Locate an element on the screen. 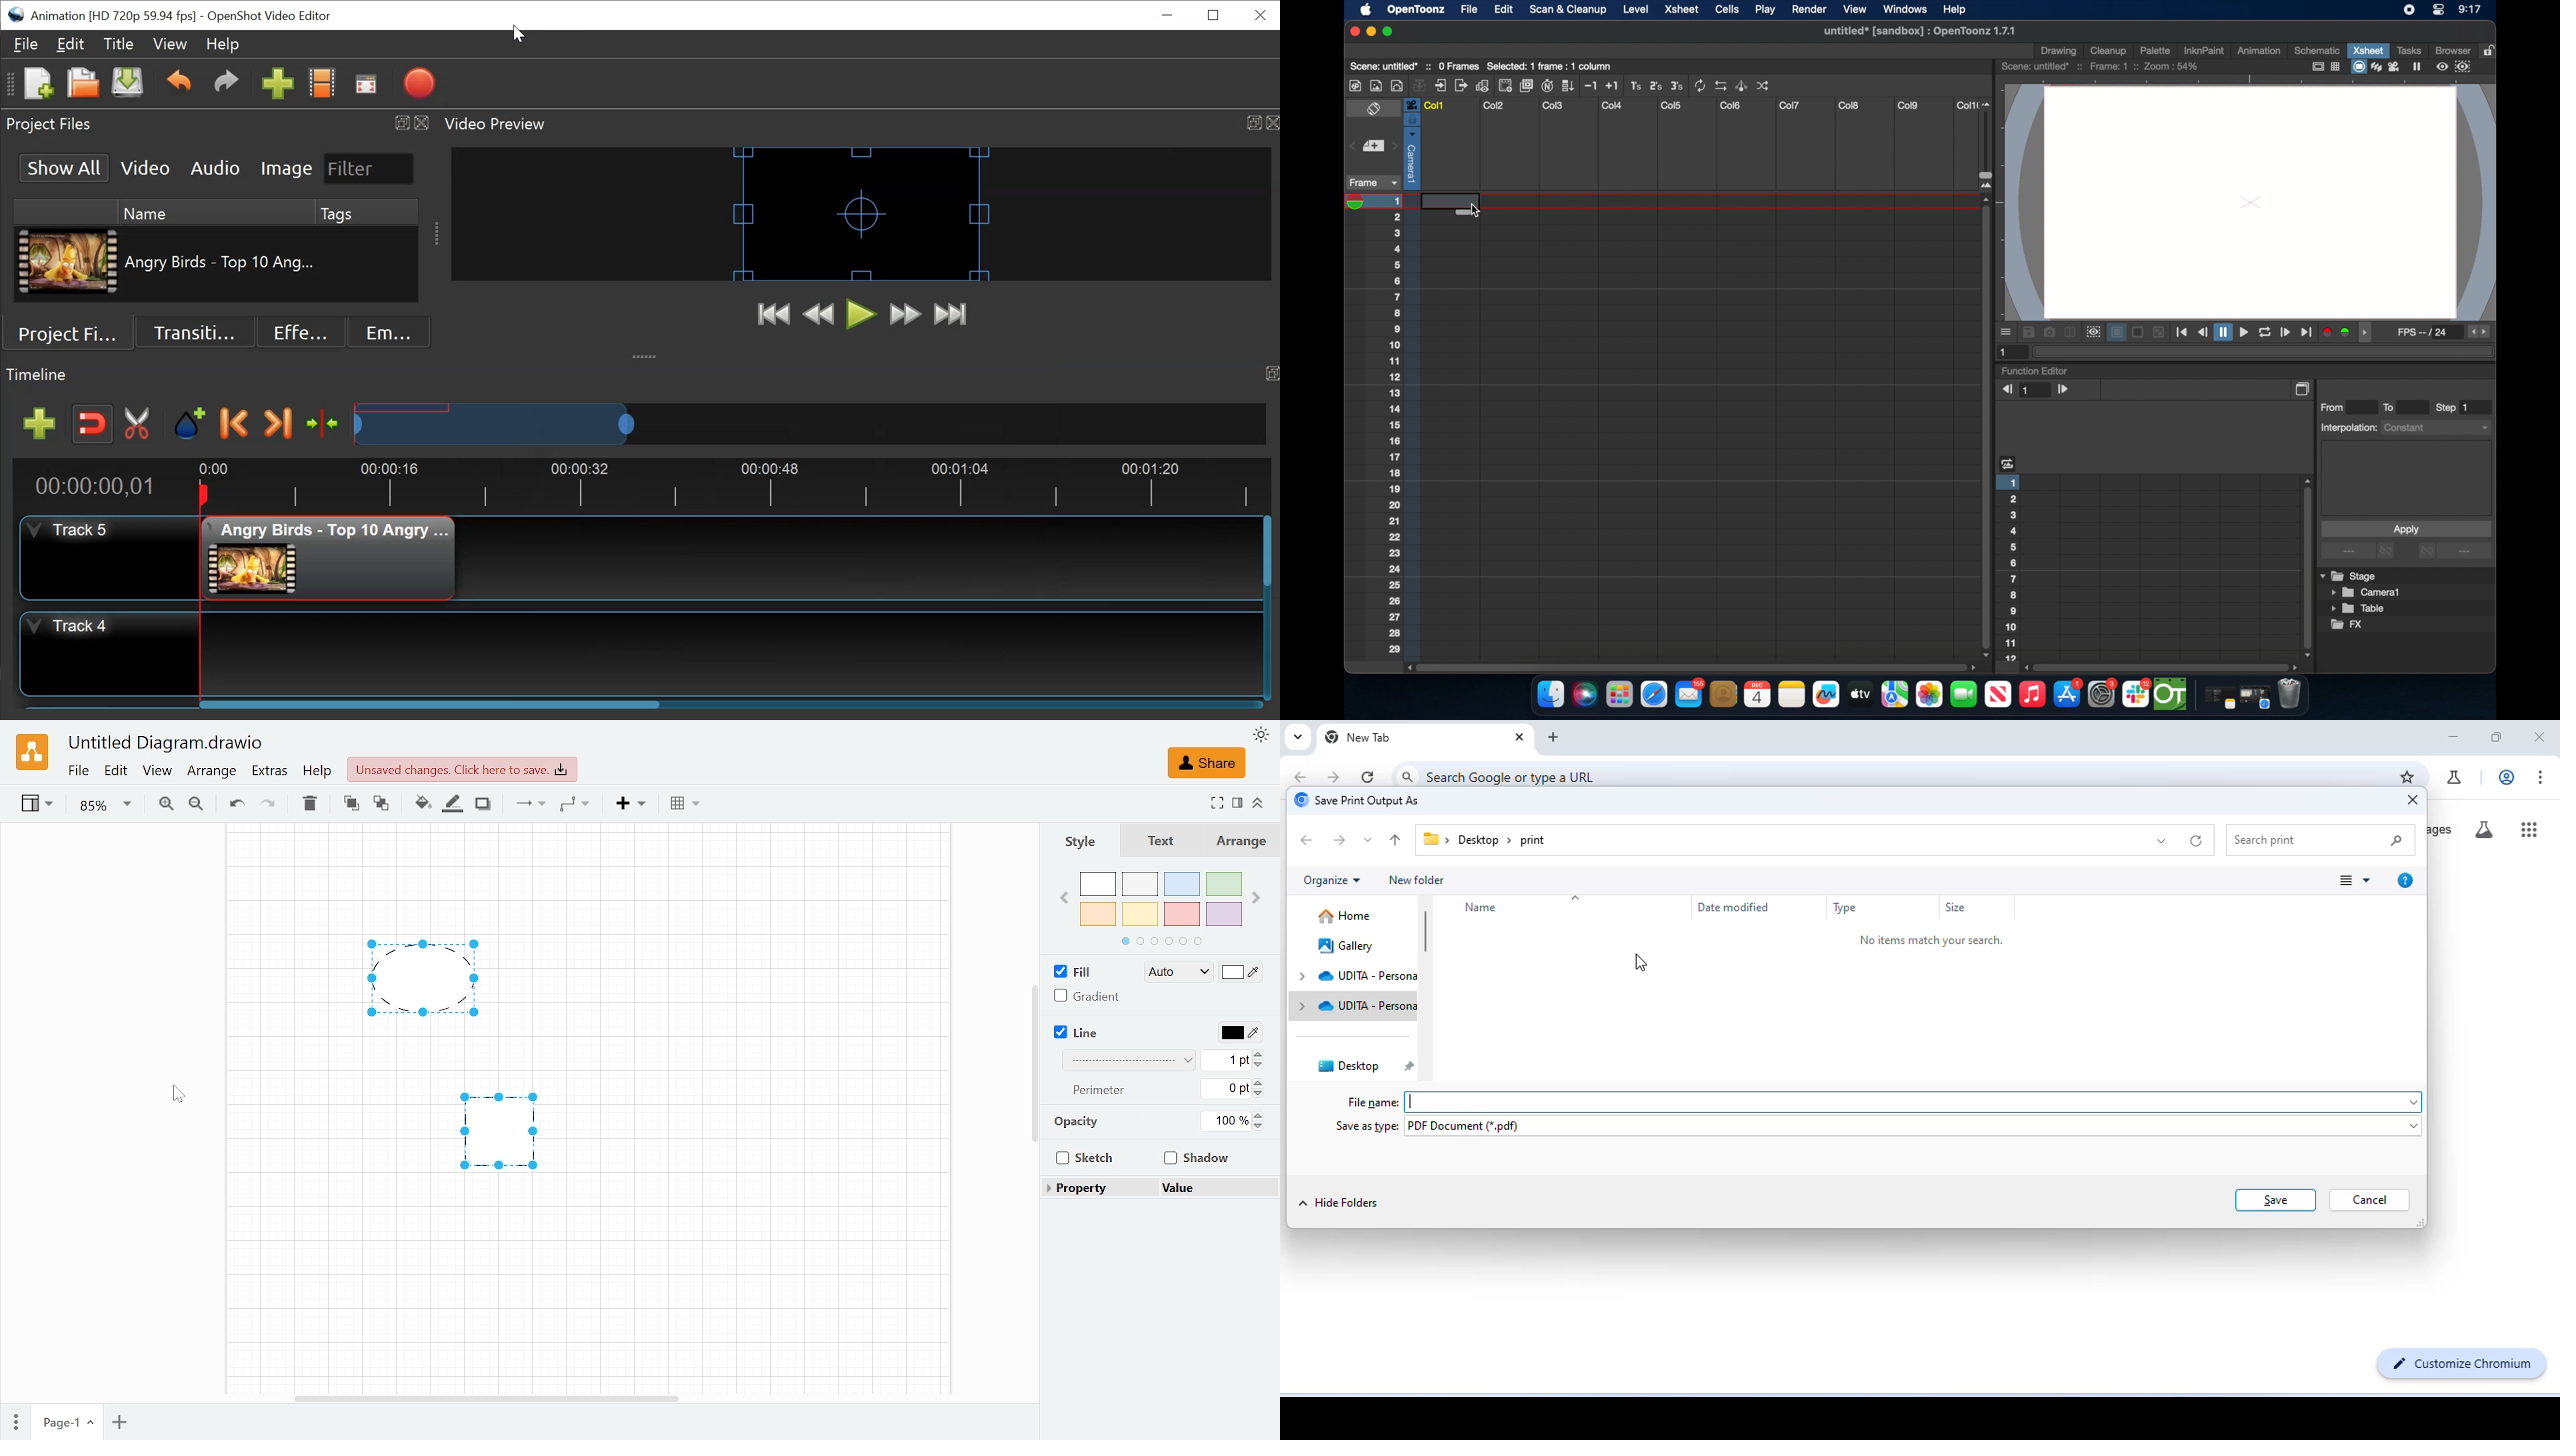  View is located at coordinates (39, 806).